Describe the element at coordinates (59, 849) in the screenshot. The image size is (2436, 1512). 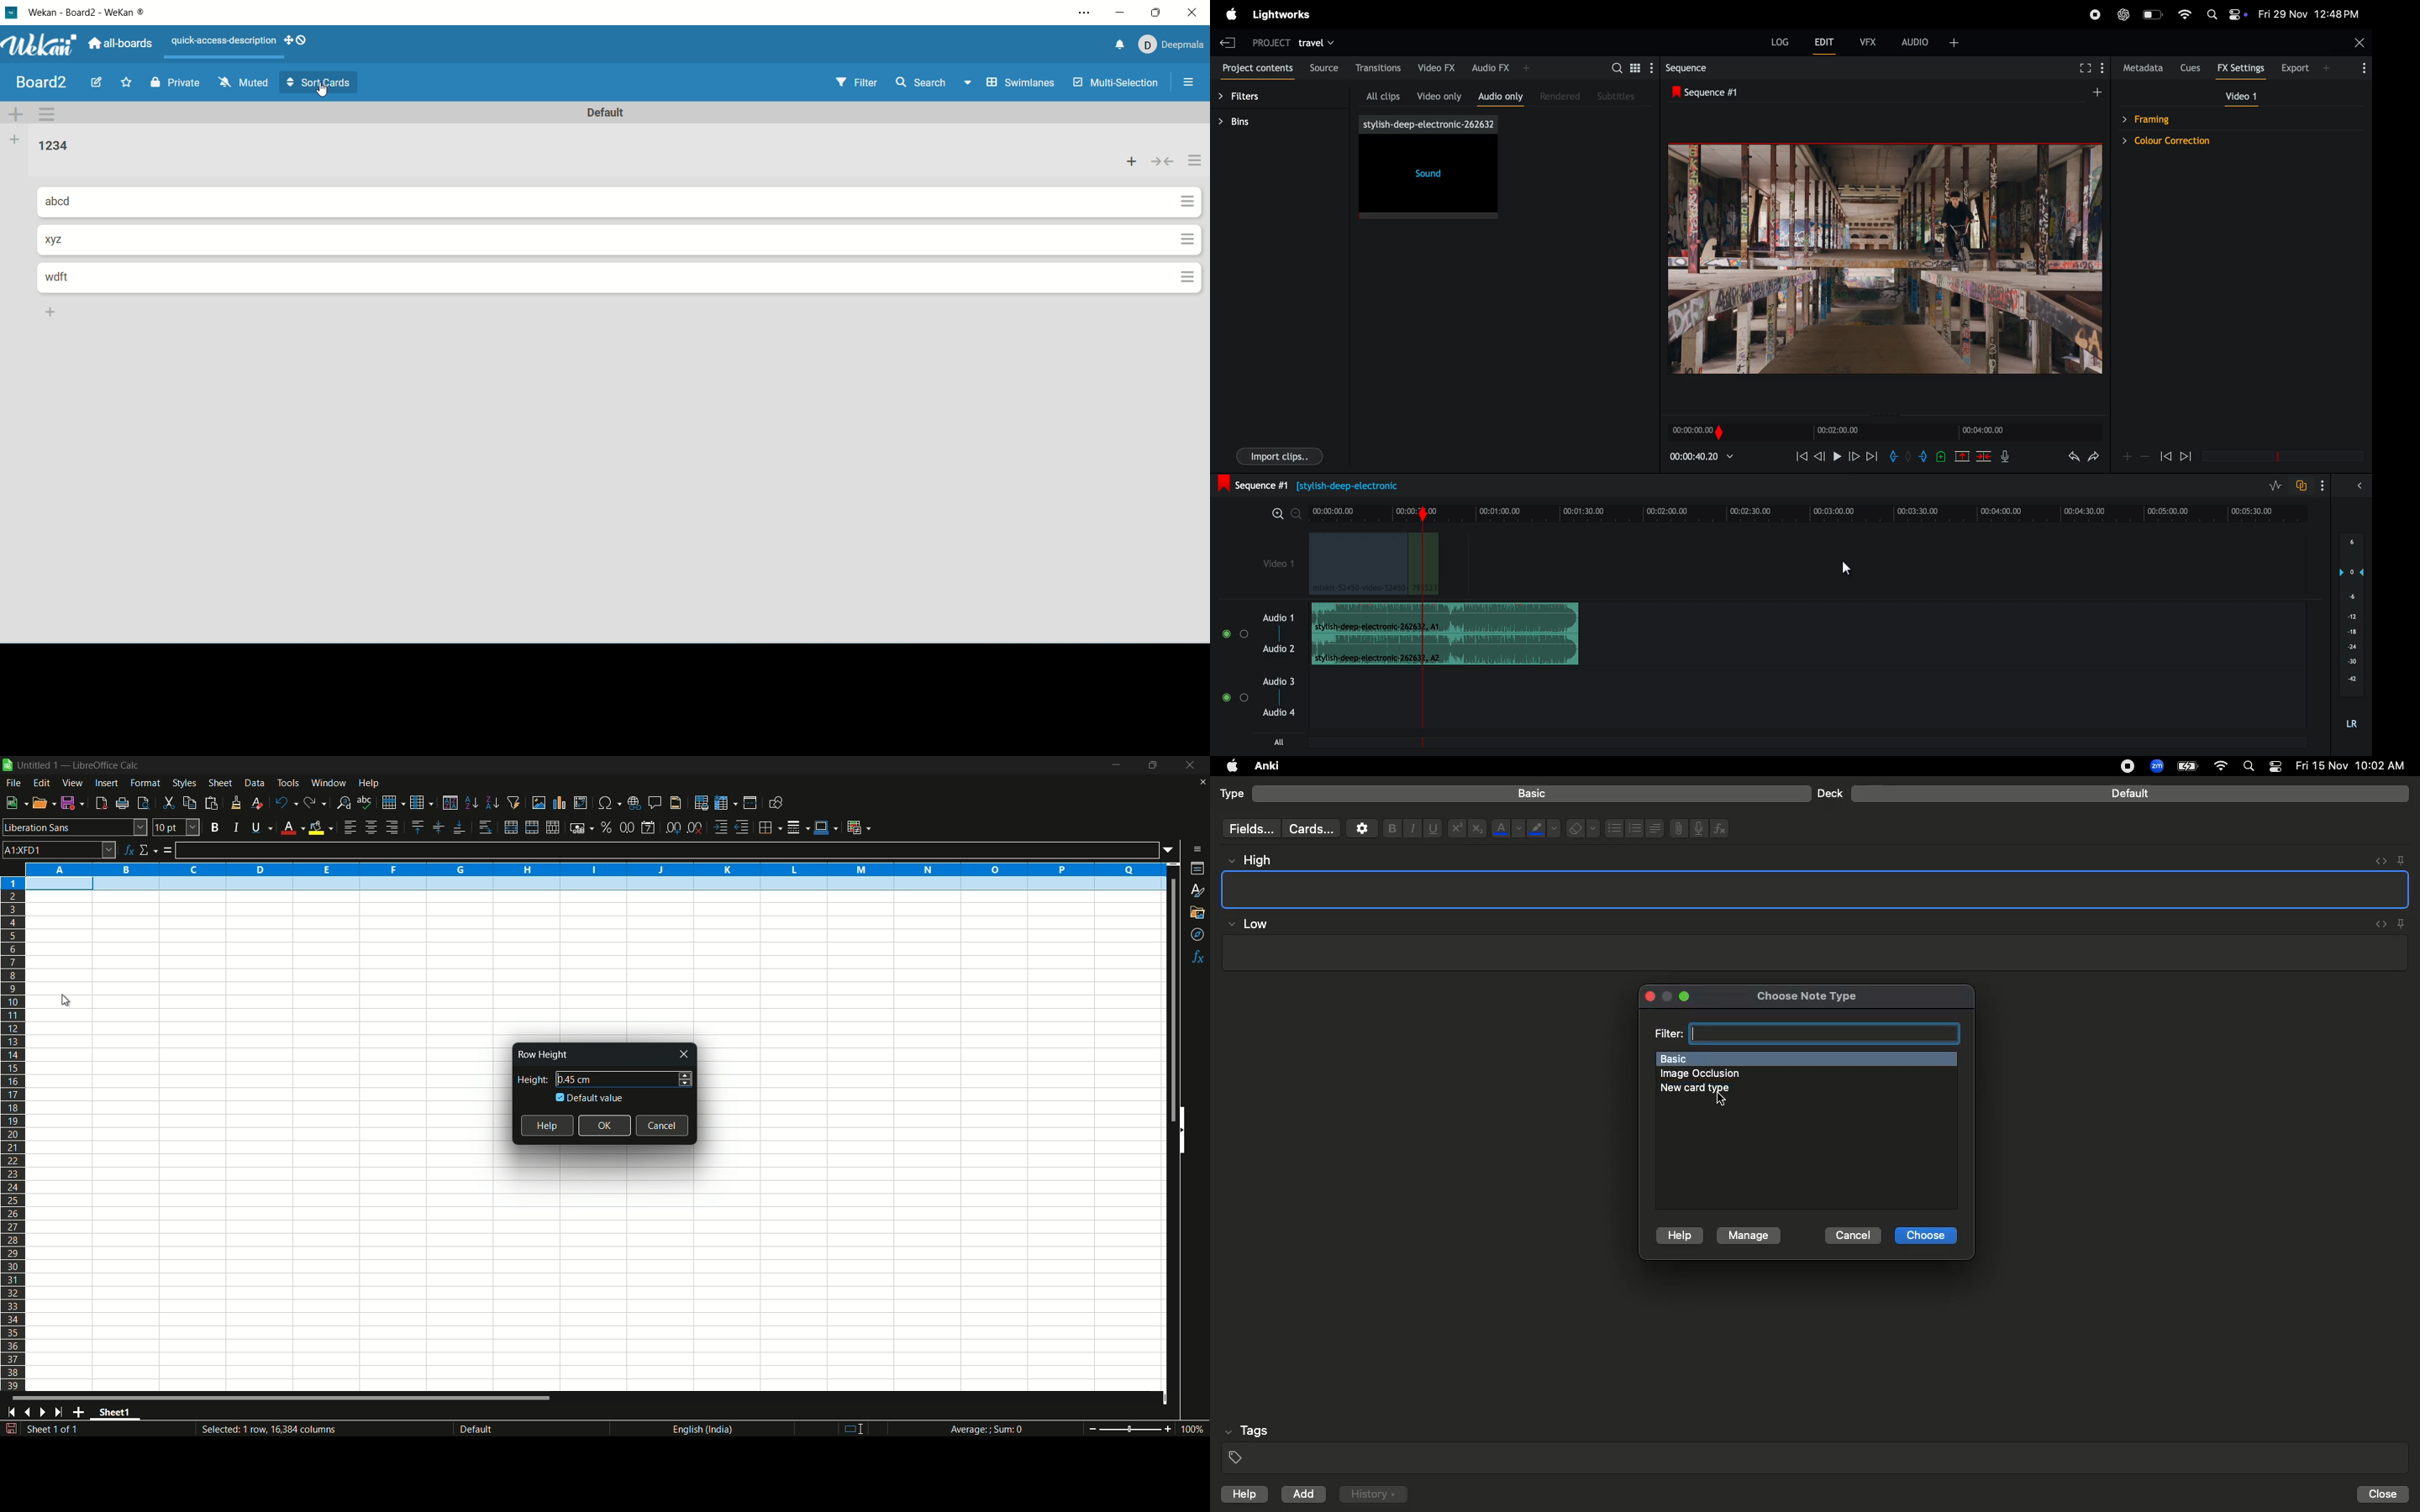
I see `cell name` at that location.